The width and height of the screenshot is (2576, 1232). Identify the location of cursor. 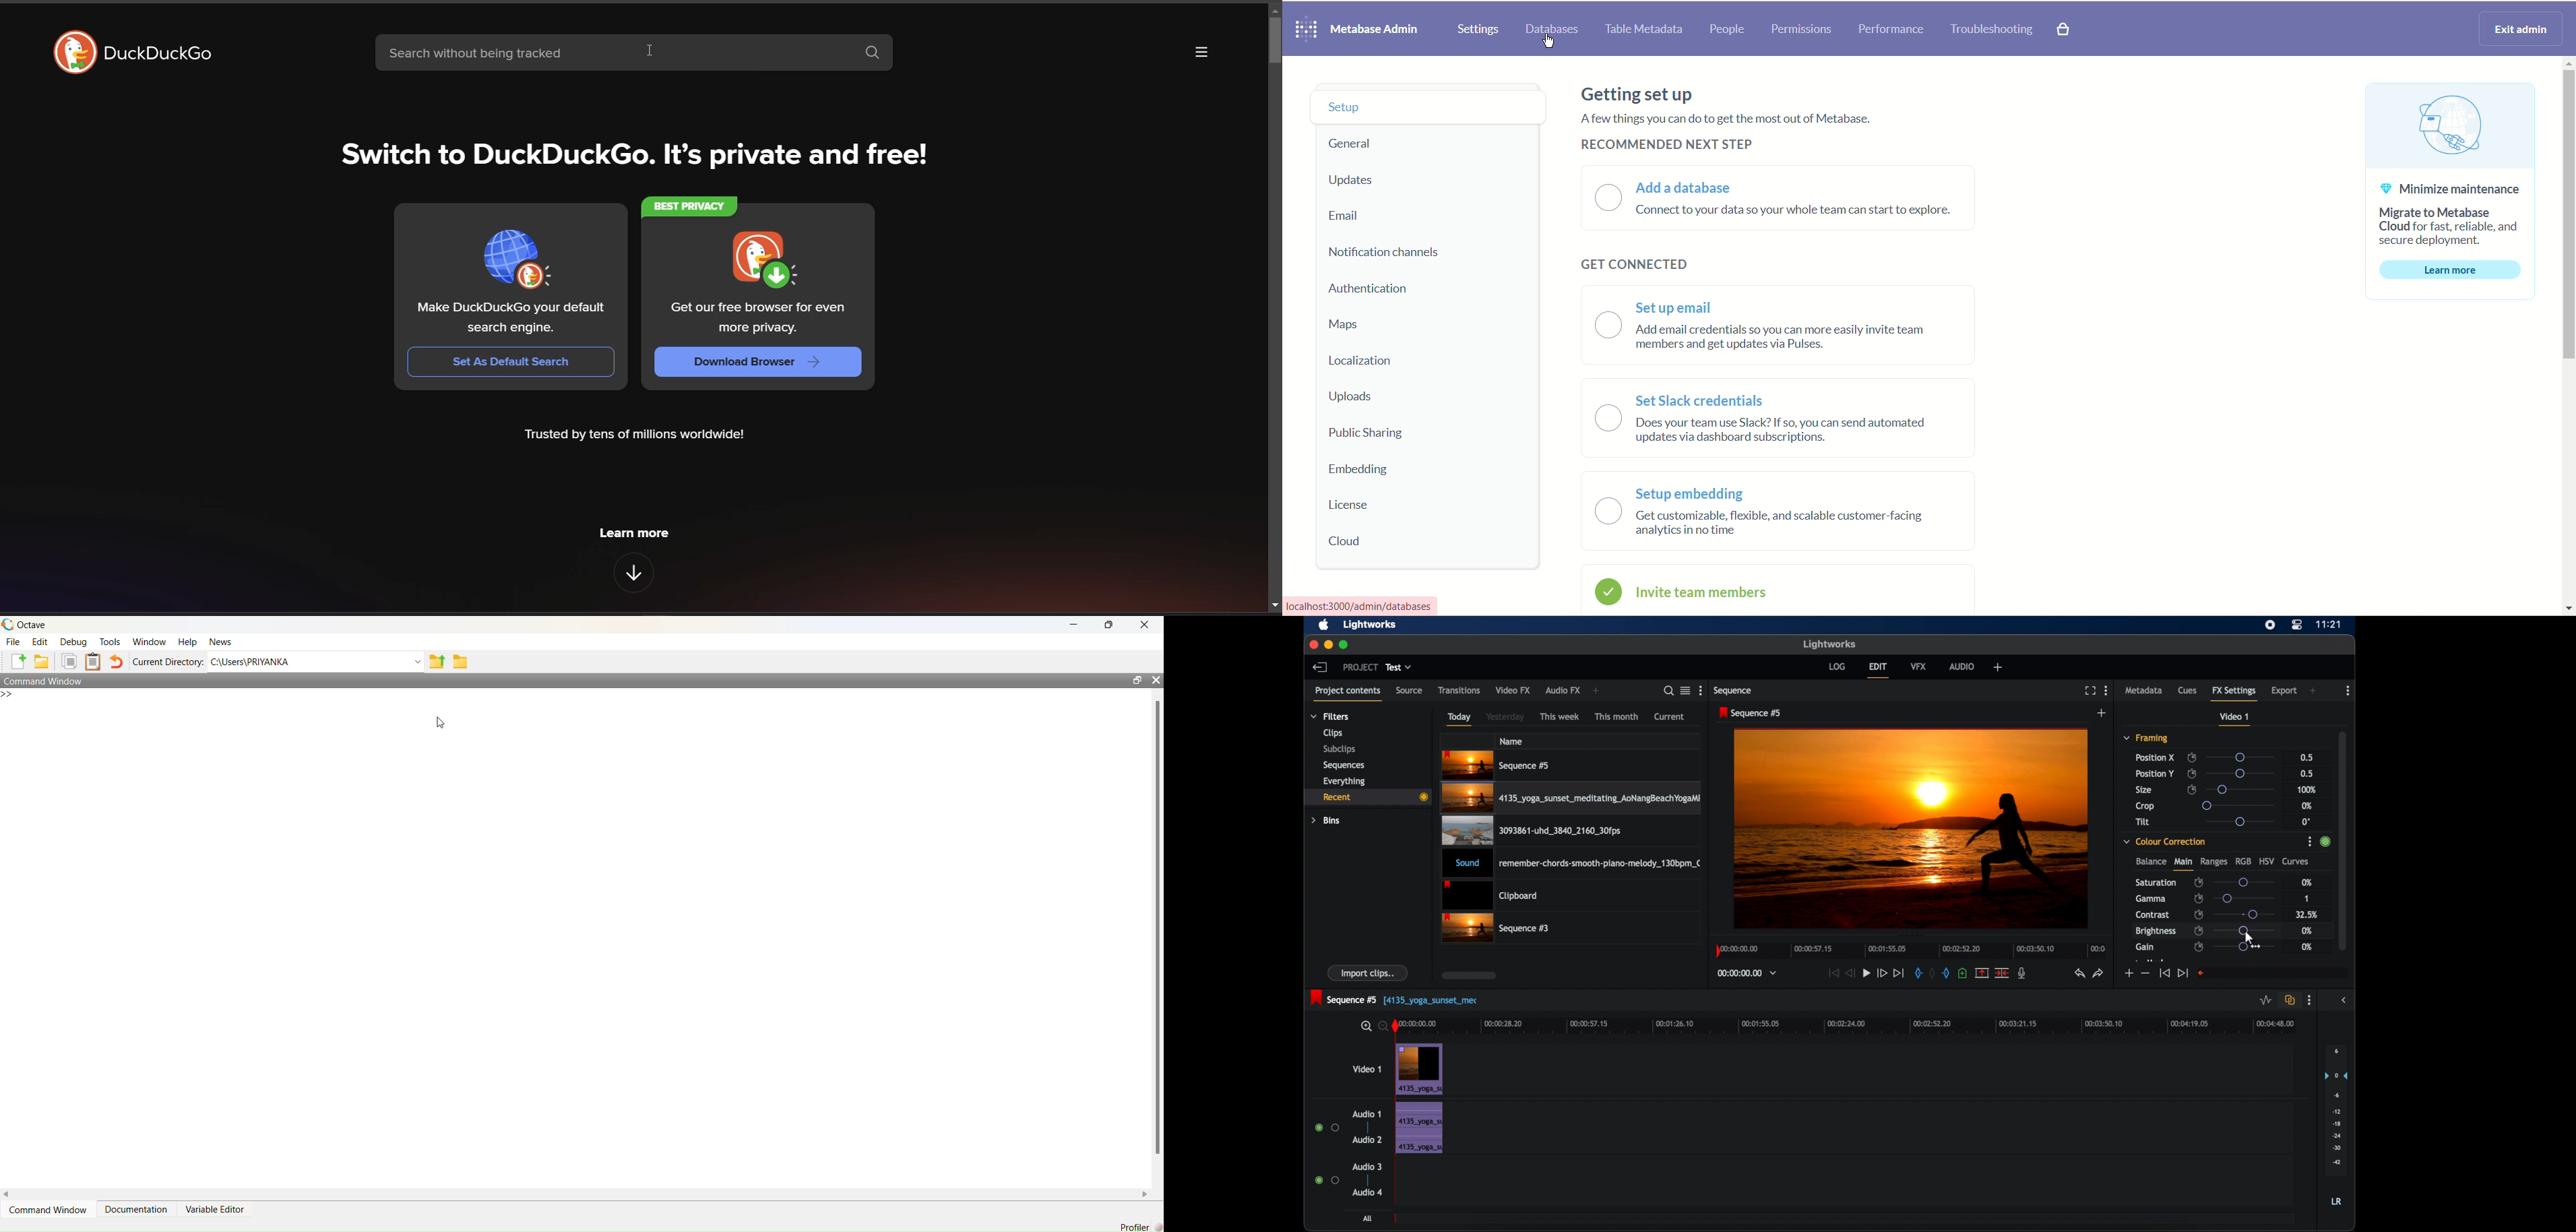
(441, 723).